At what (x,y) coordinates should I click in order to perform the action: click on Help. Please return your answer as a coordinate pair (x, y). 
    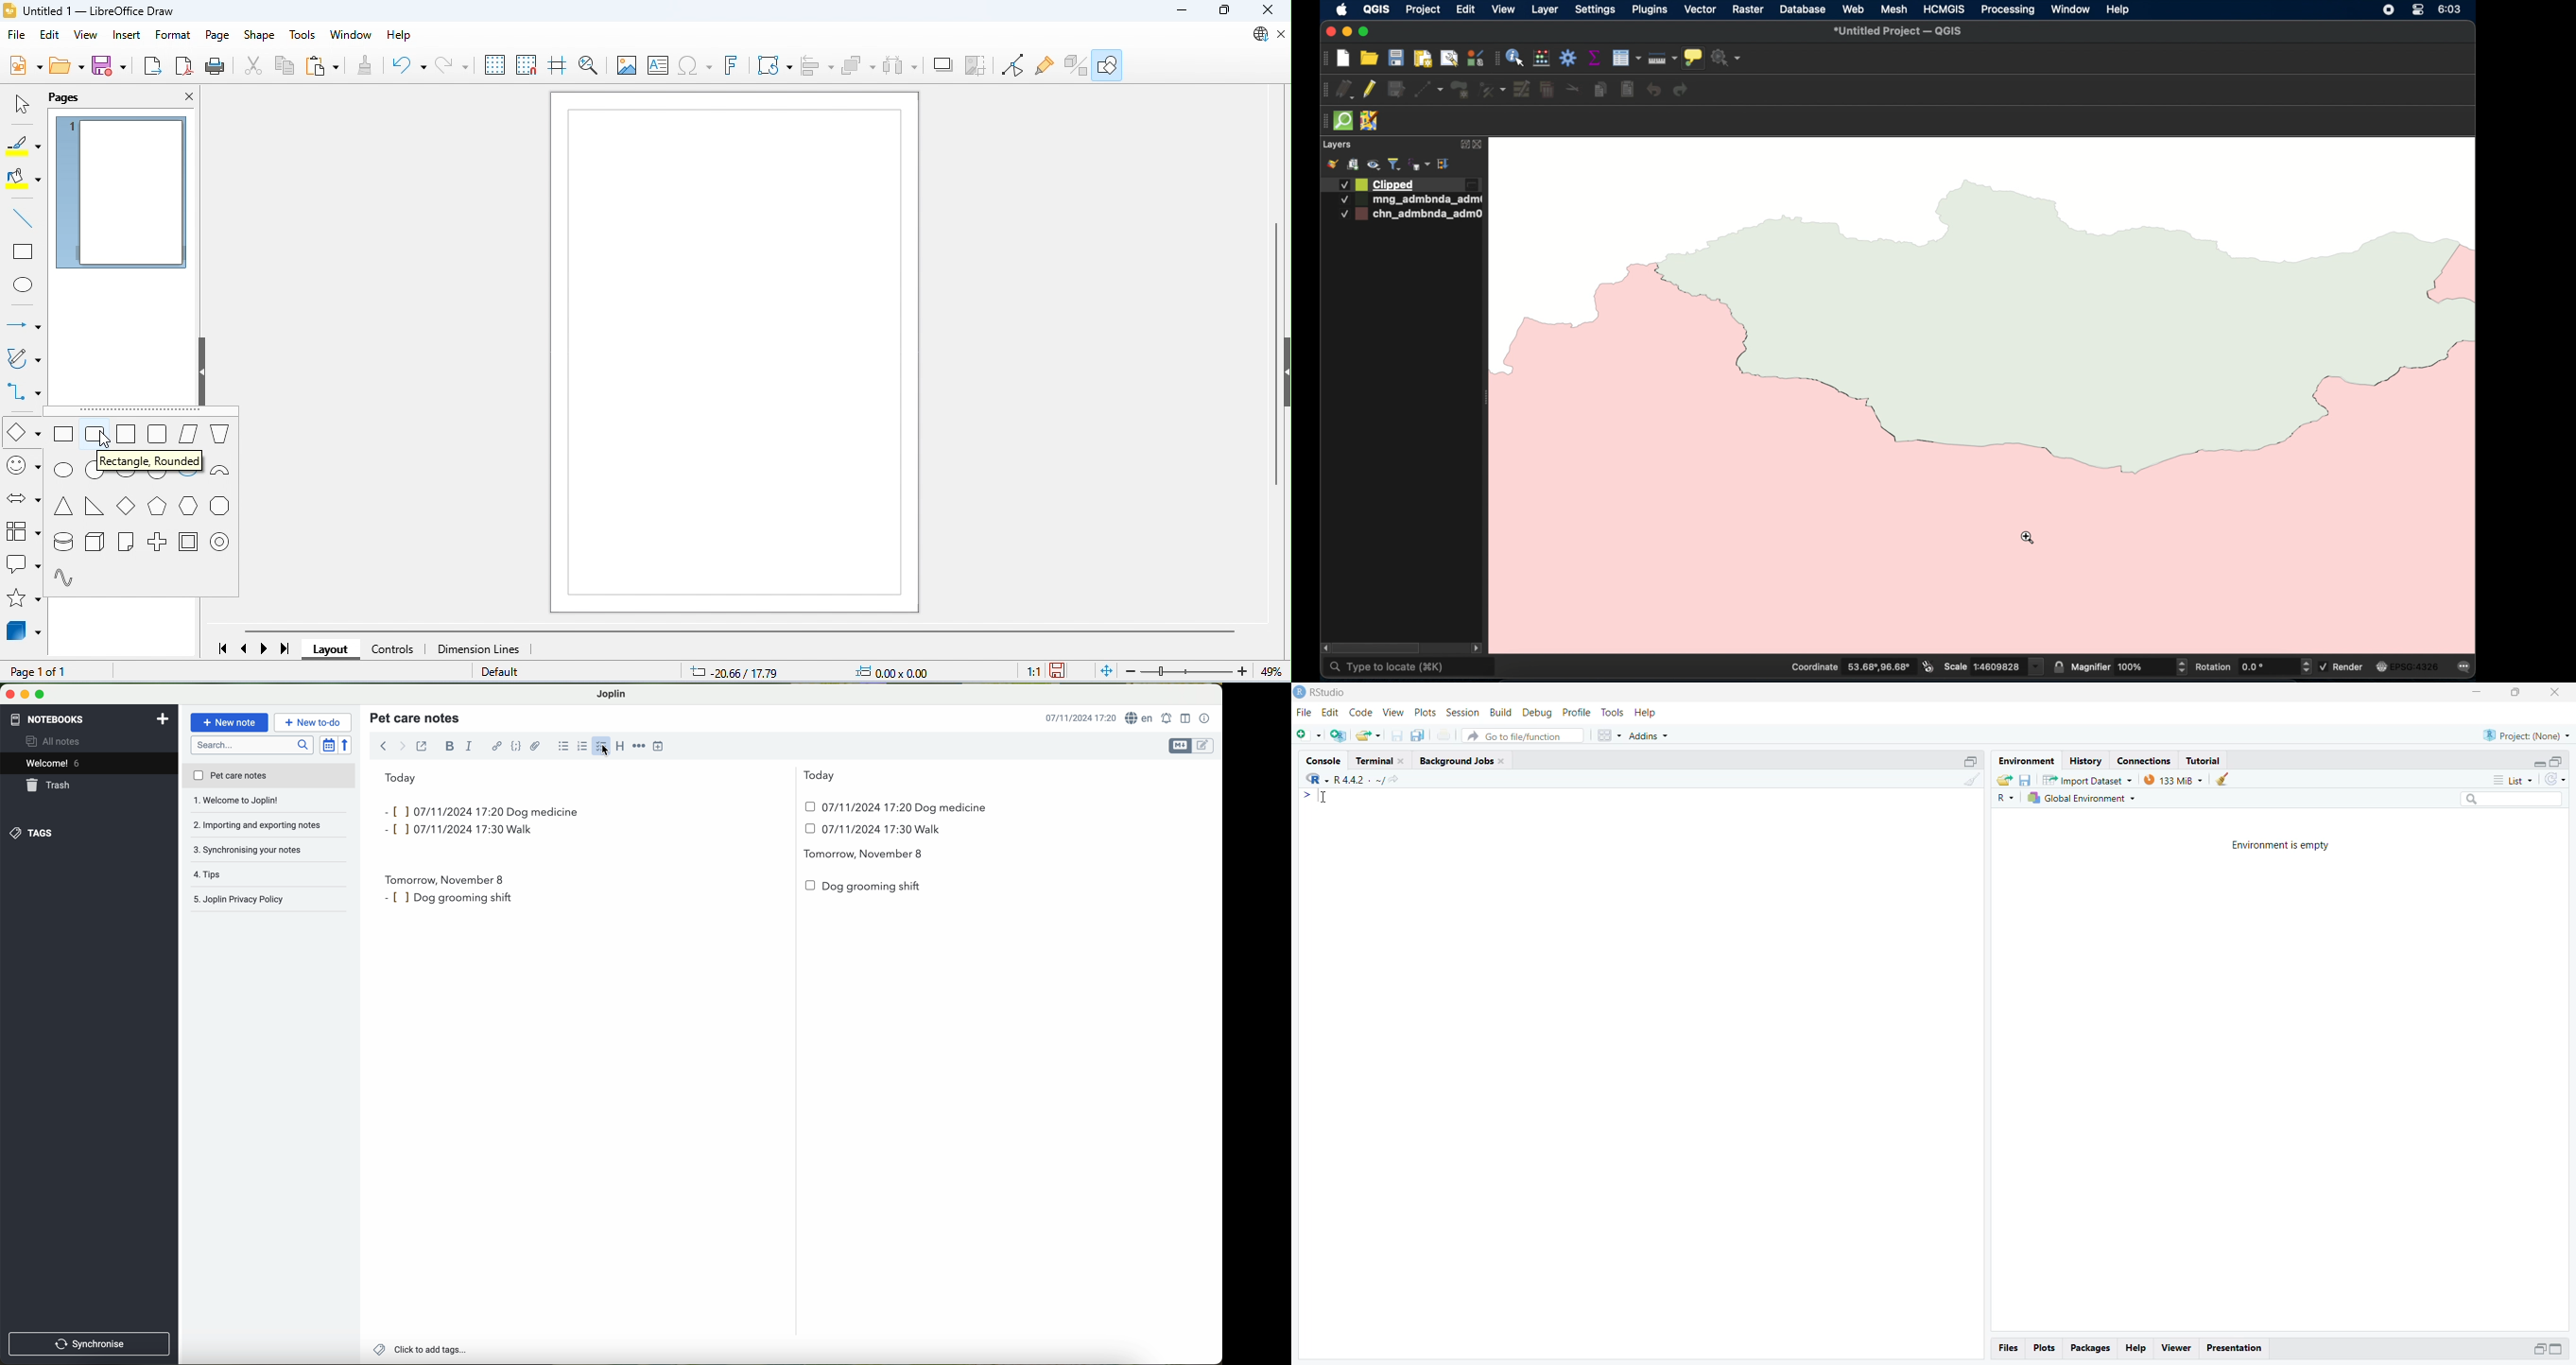
    Looking at the image, I should click on (2135, 1349).